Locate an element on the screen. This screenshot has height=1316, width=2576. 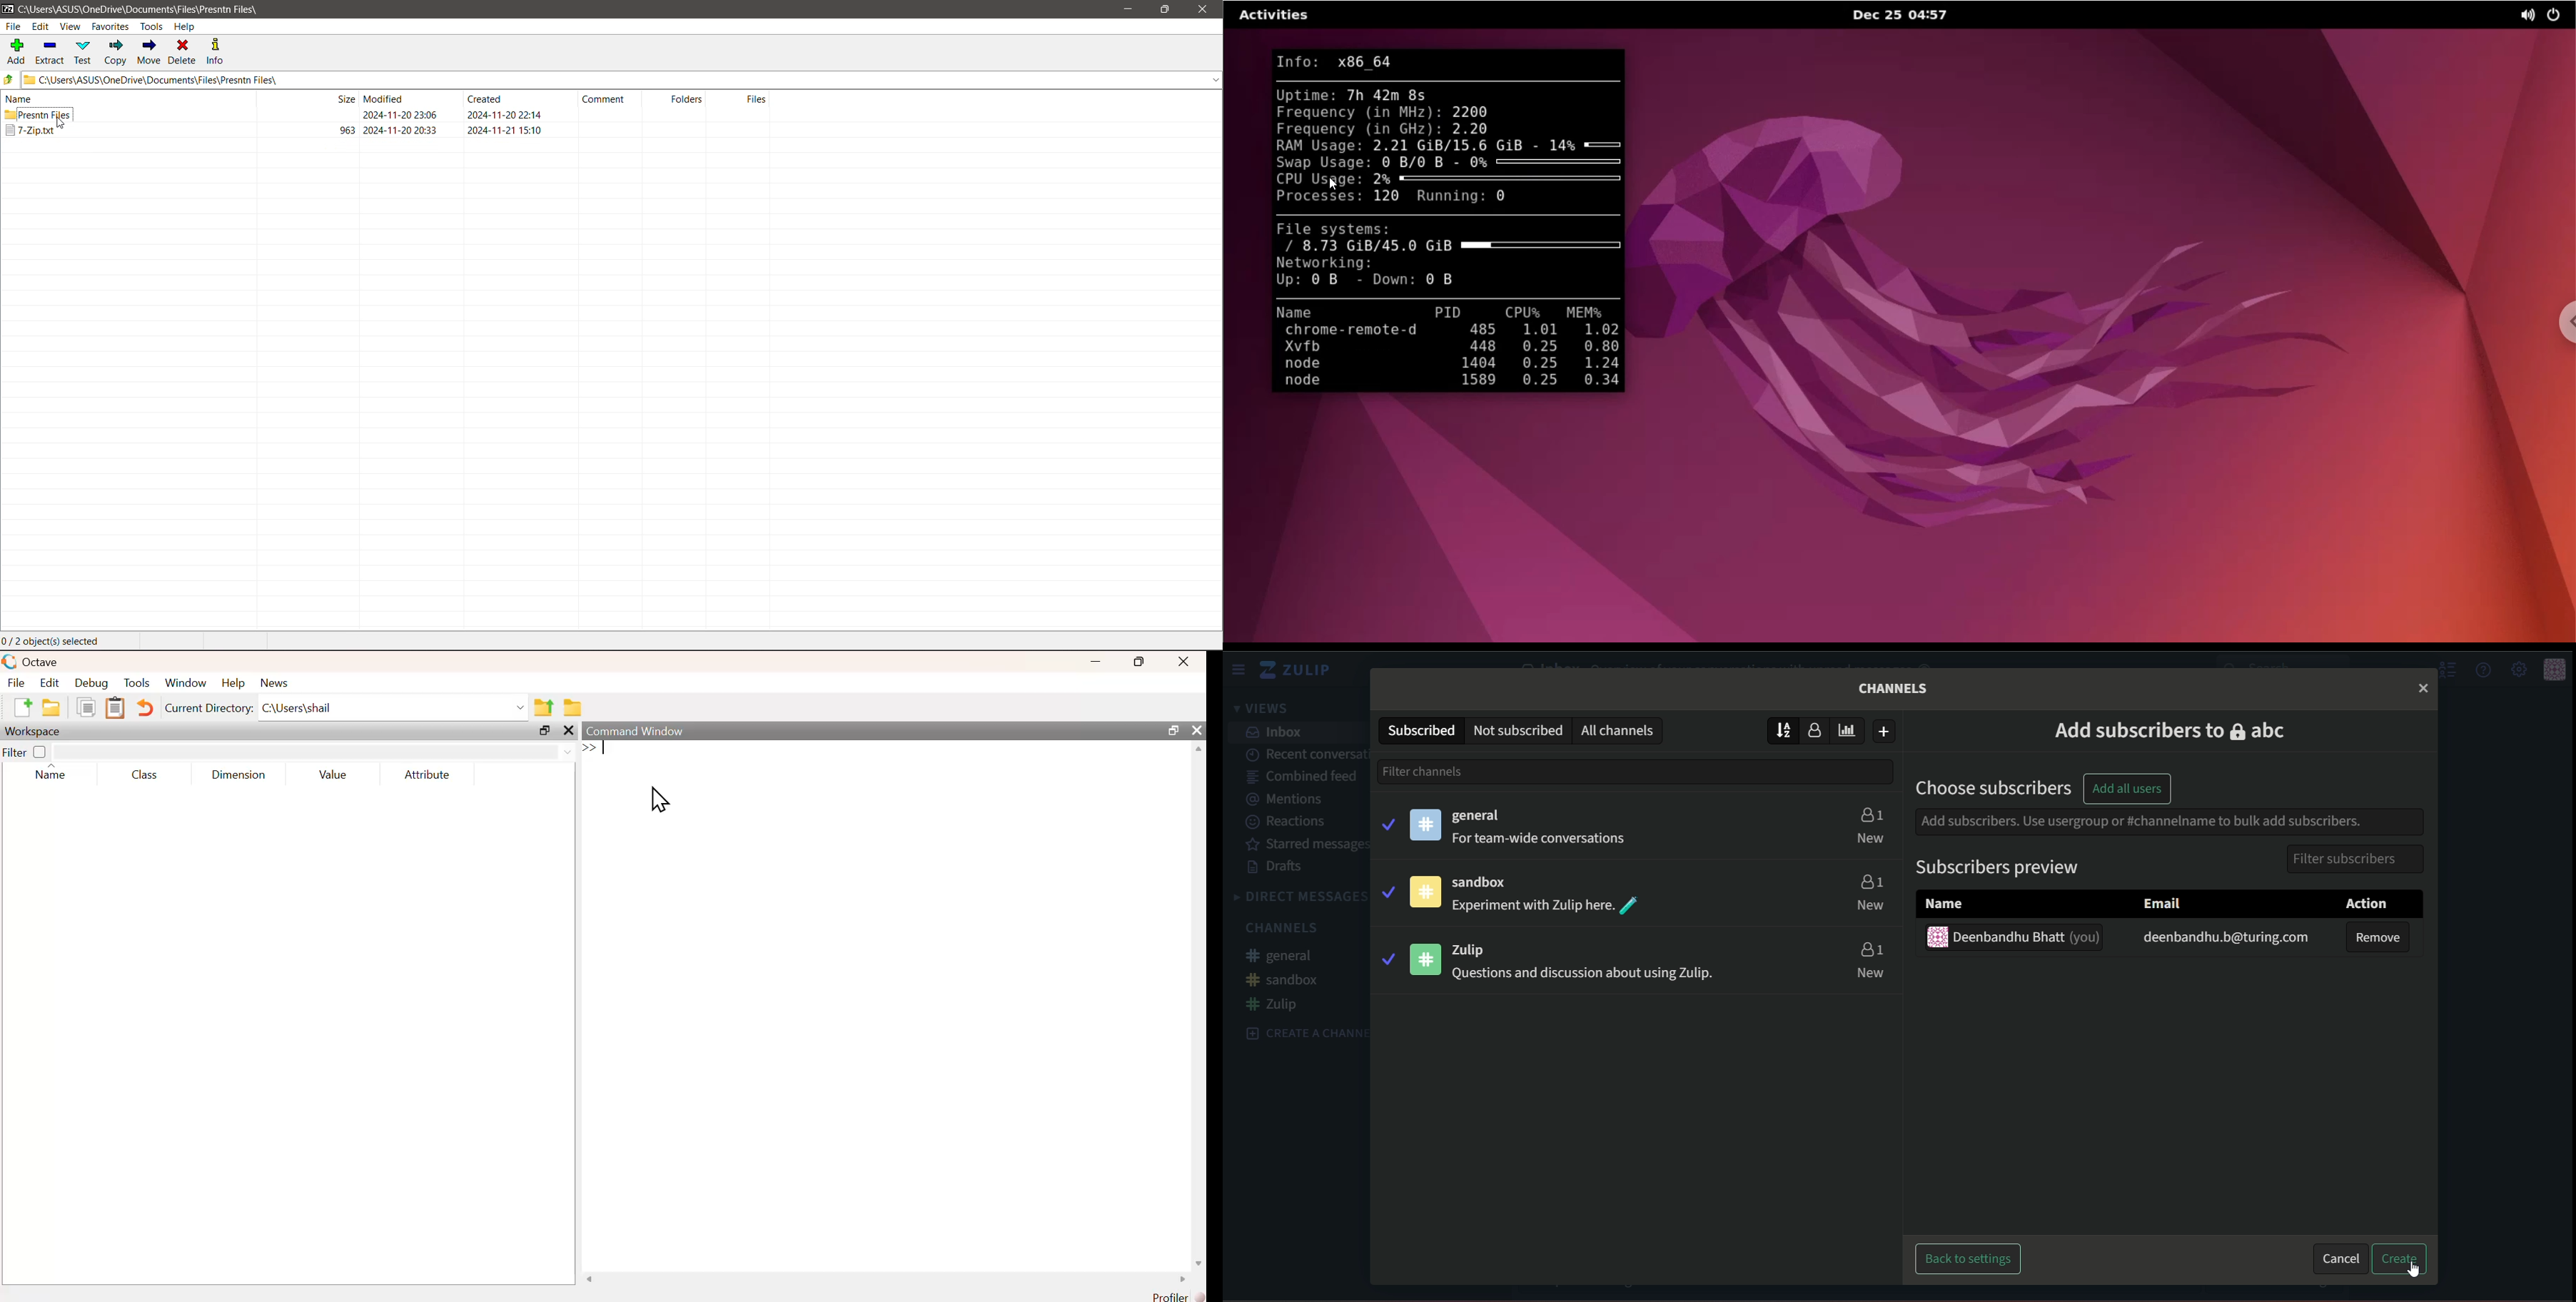
New folder is located at coordinates (52, 707).